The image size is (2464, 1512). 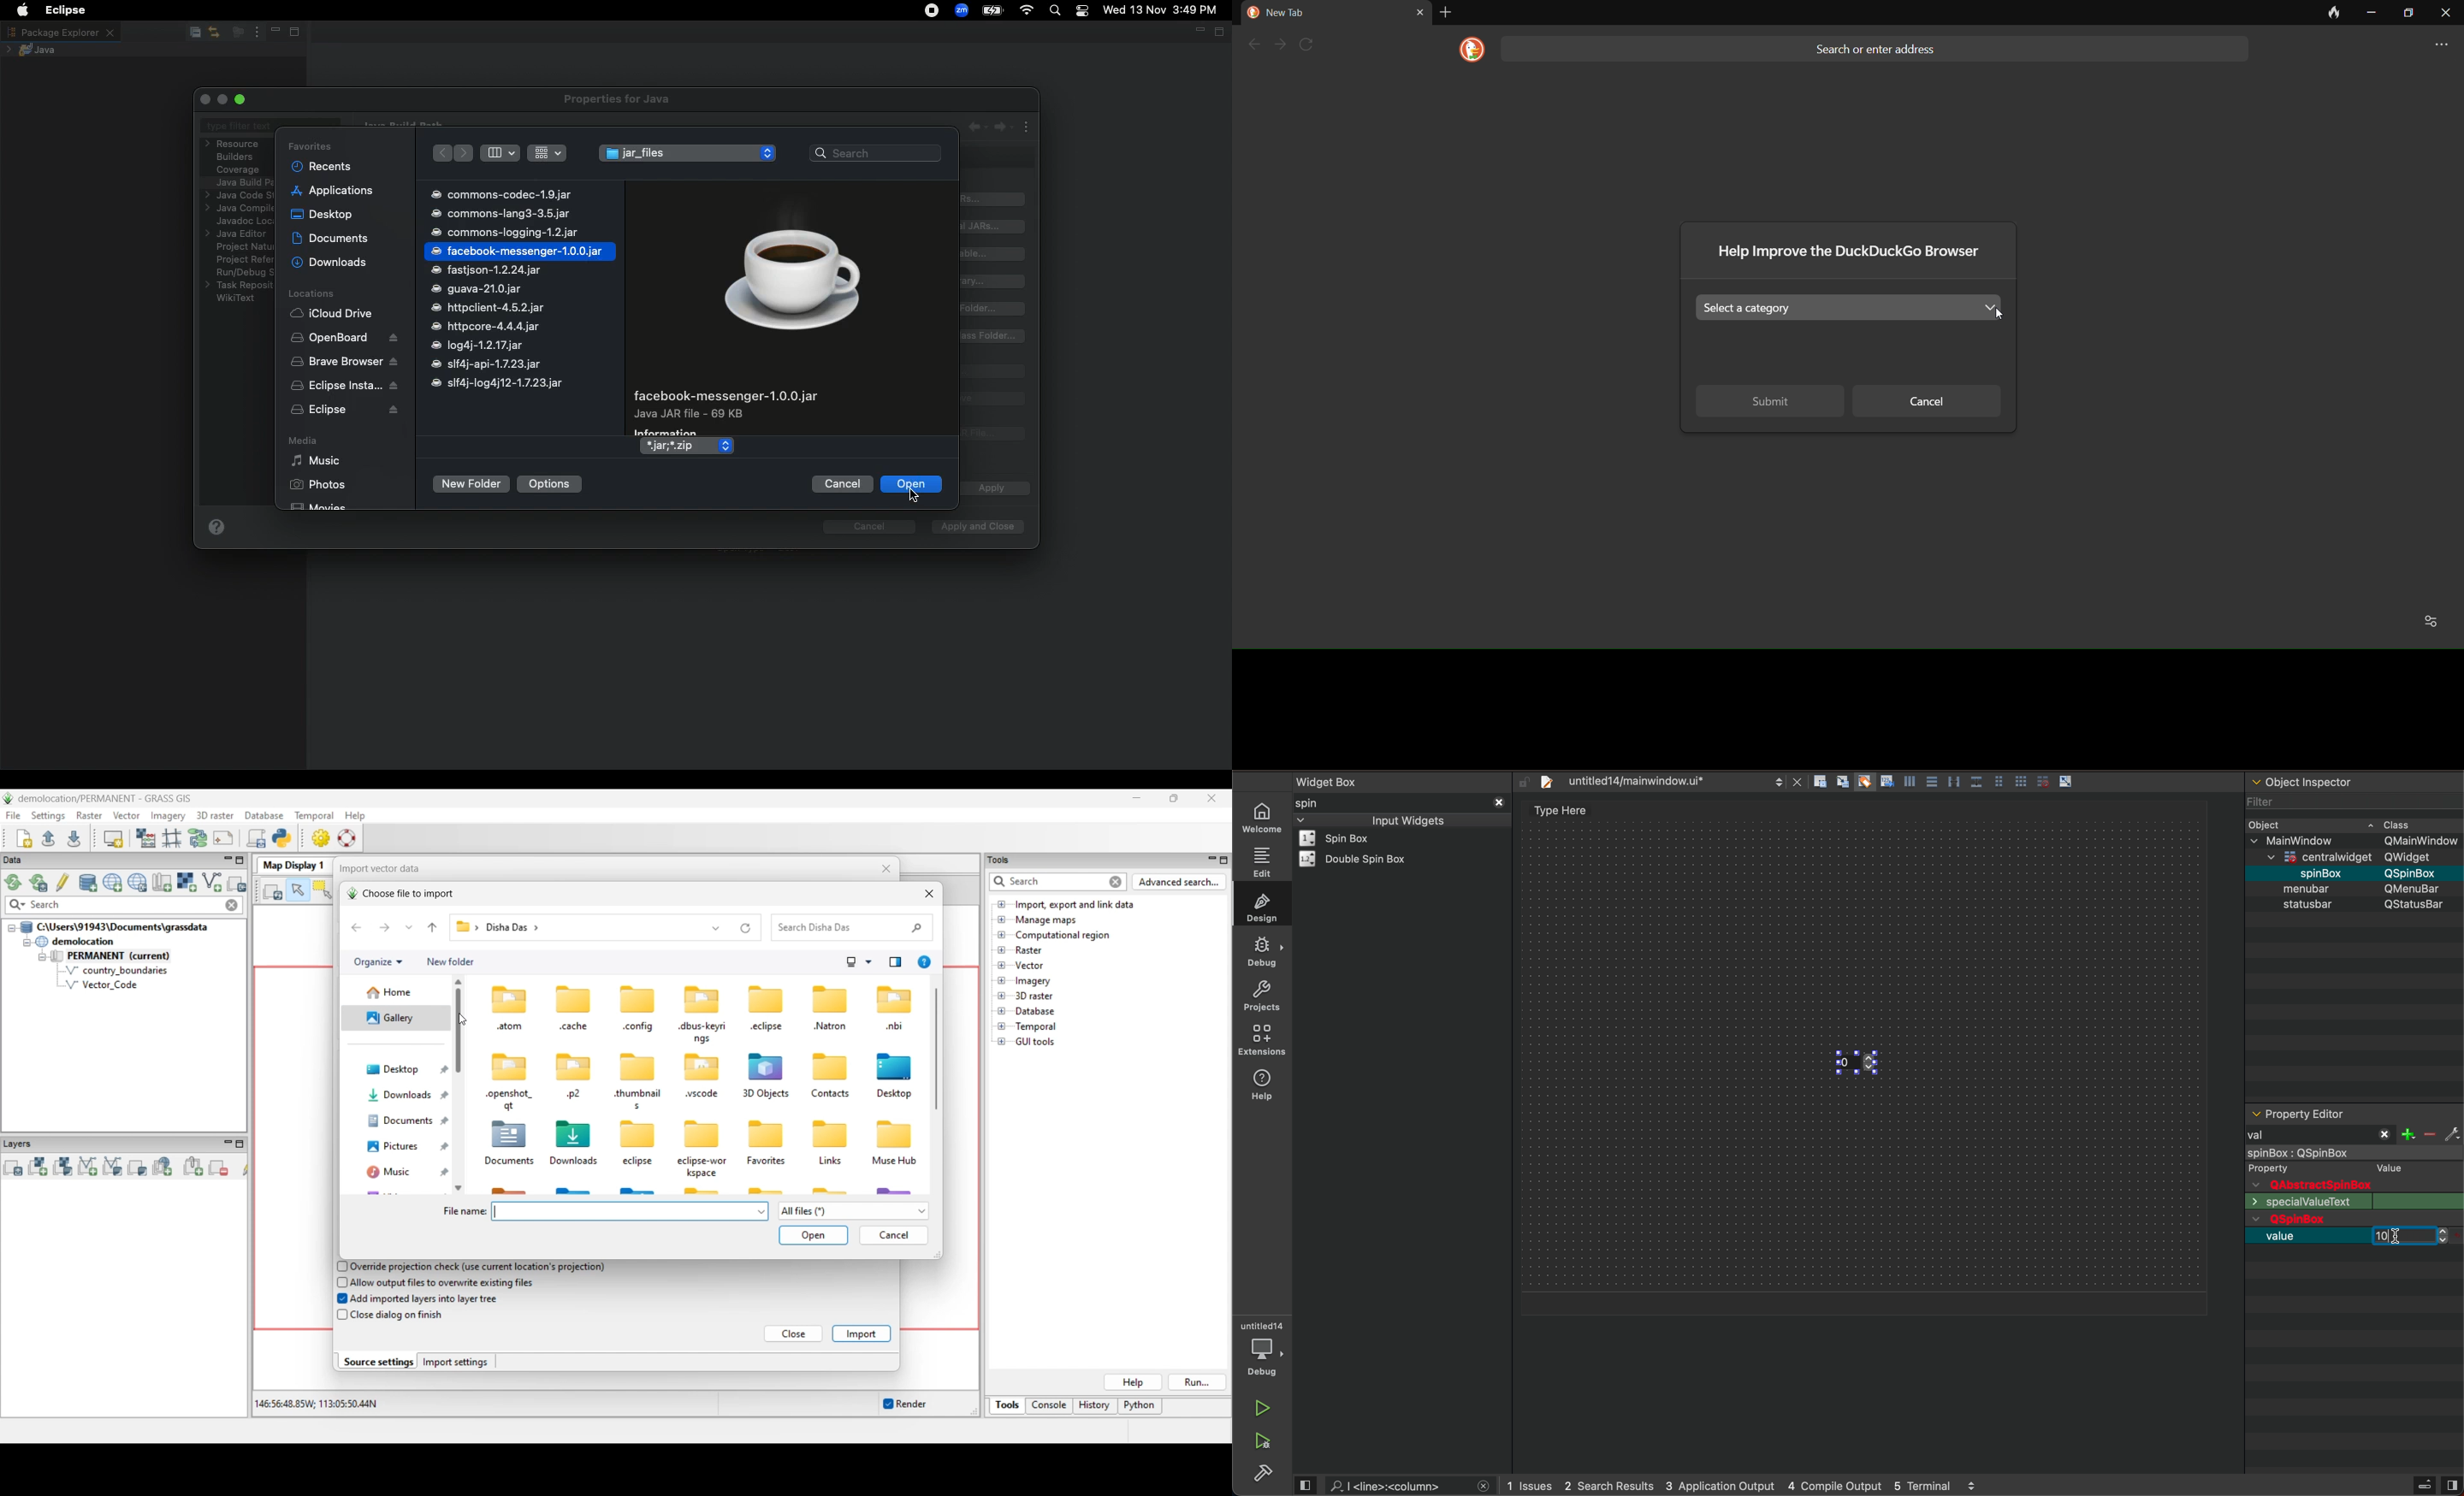 I want to click on View menu, so click(x=255, y=33).